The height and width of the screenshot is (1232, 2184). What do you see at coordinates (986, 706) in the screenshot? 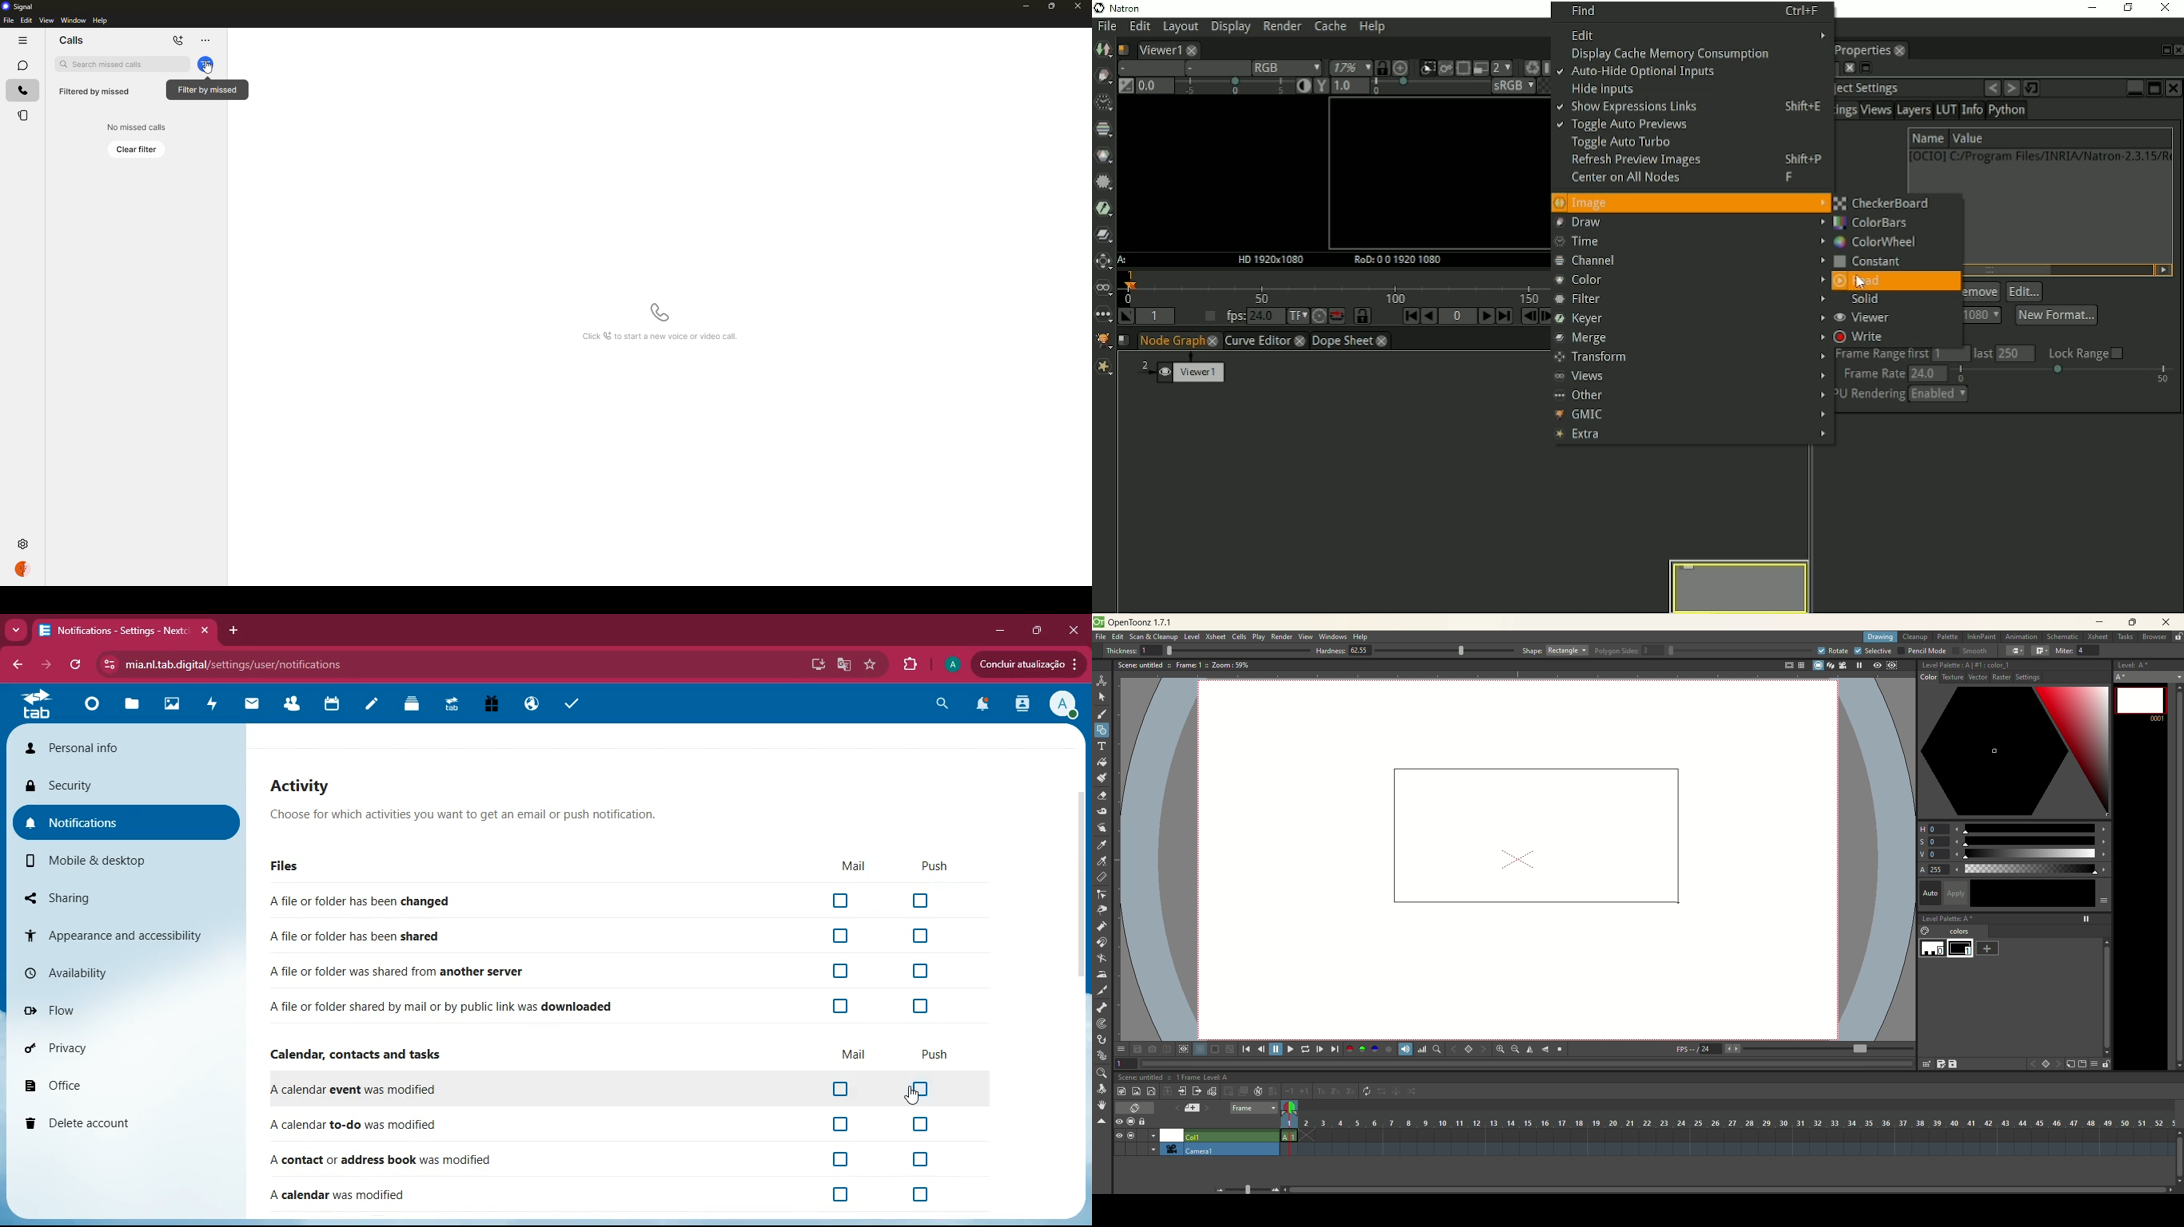
I see `notifications` at bounding box center [986, 706].